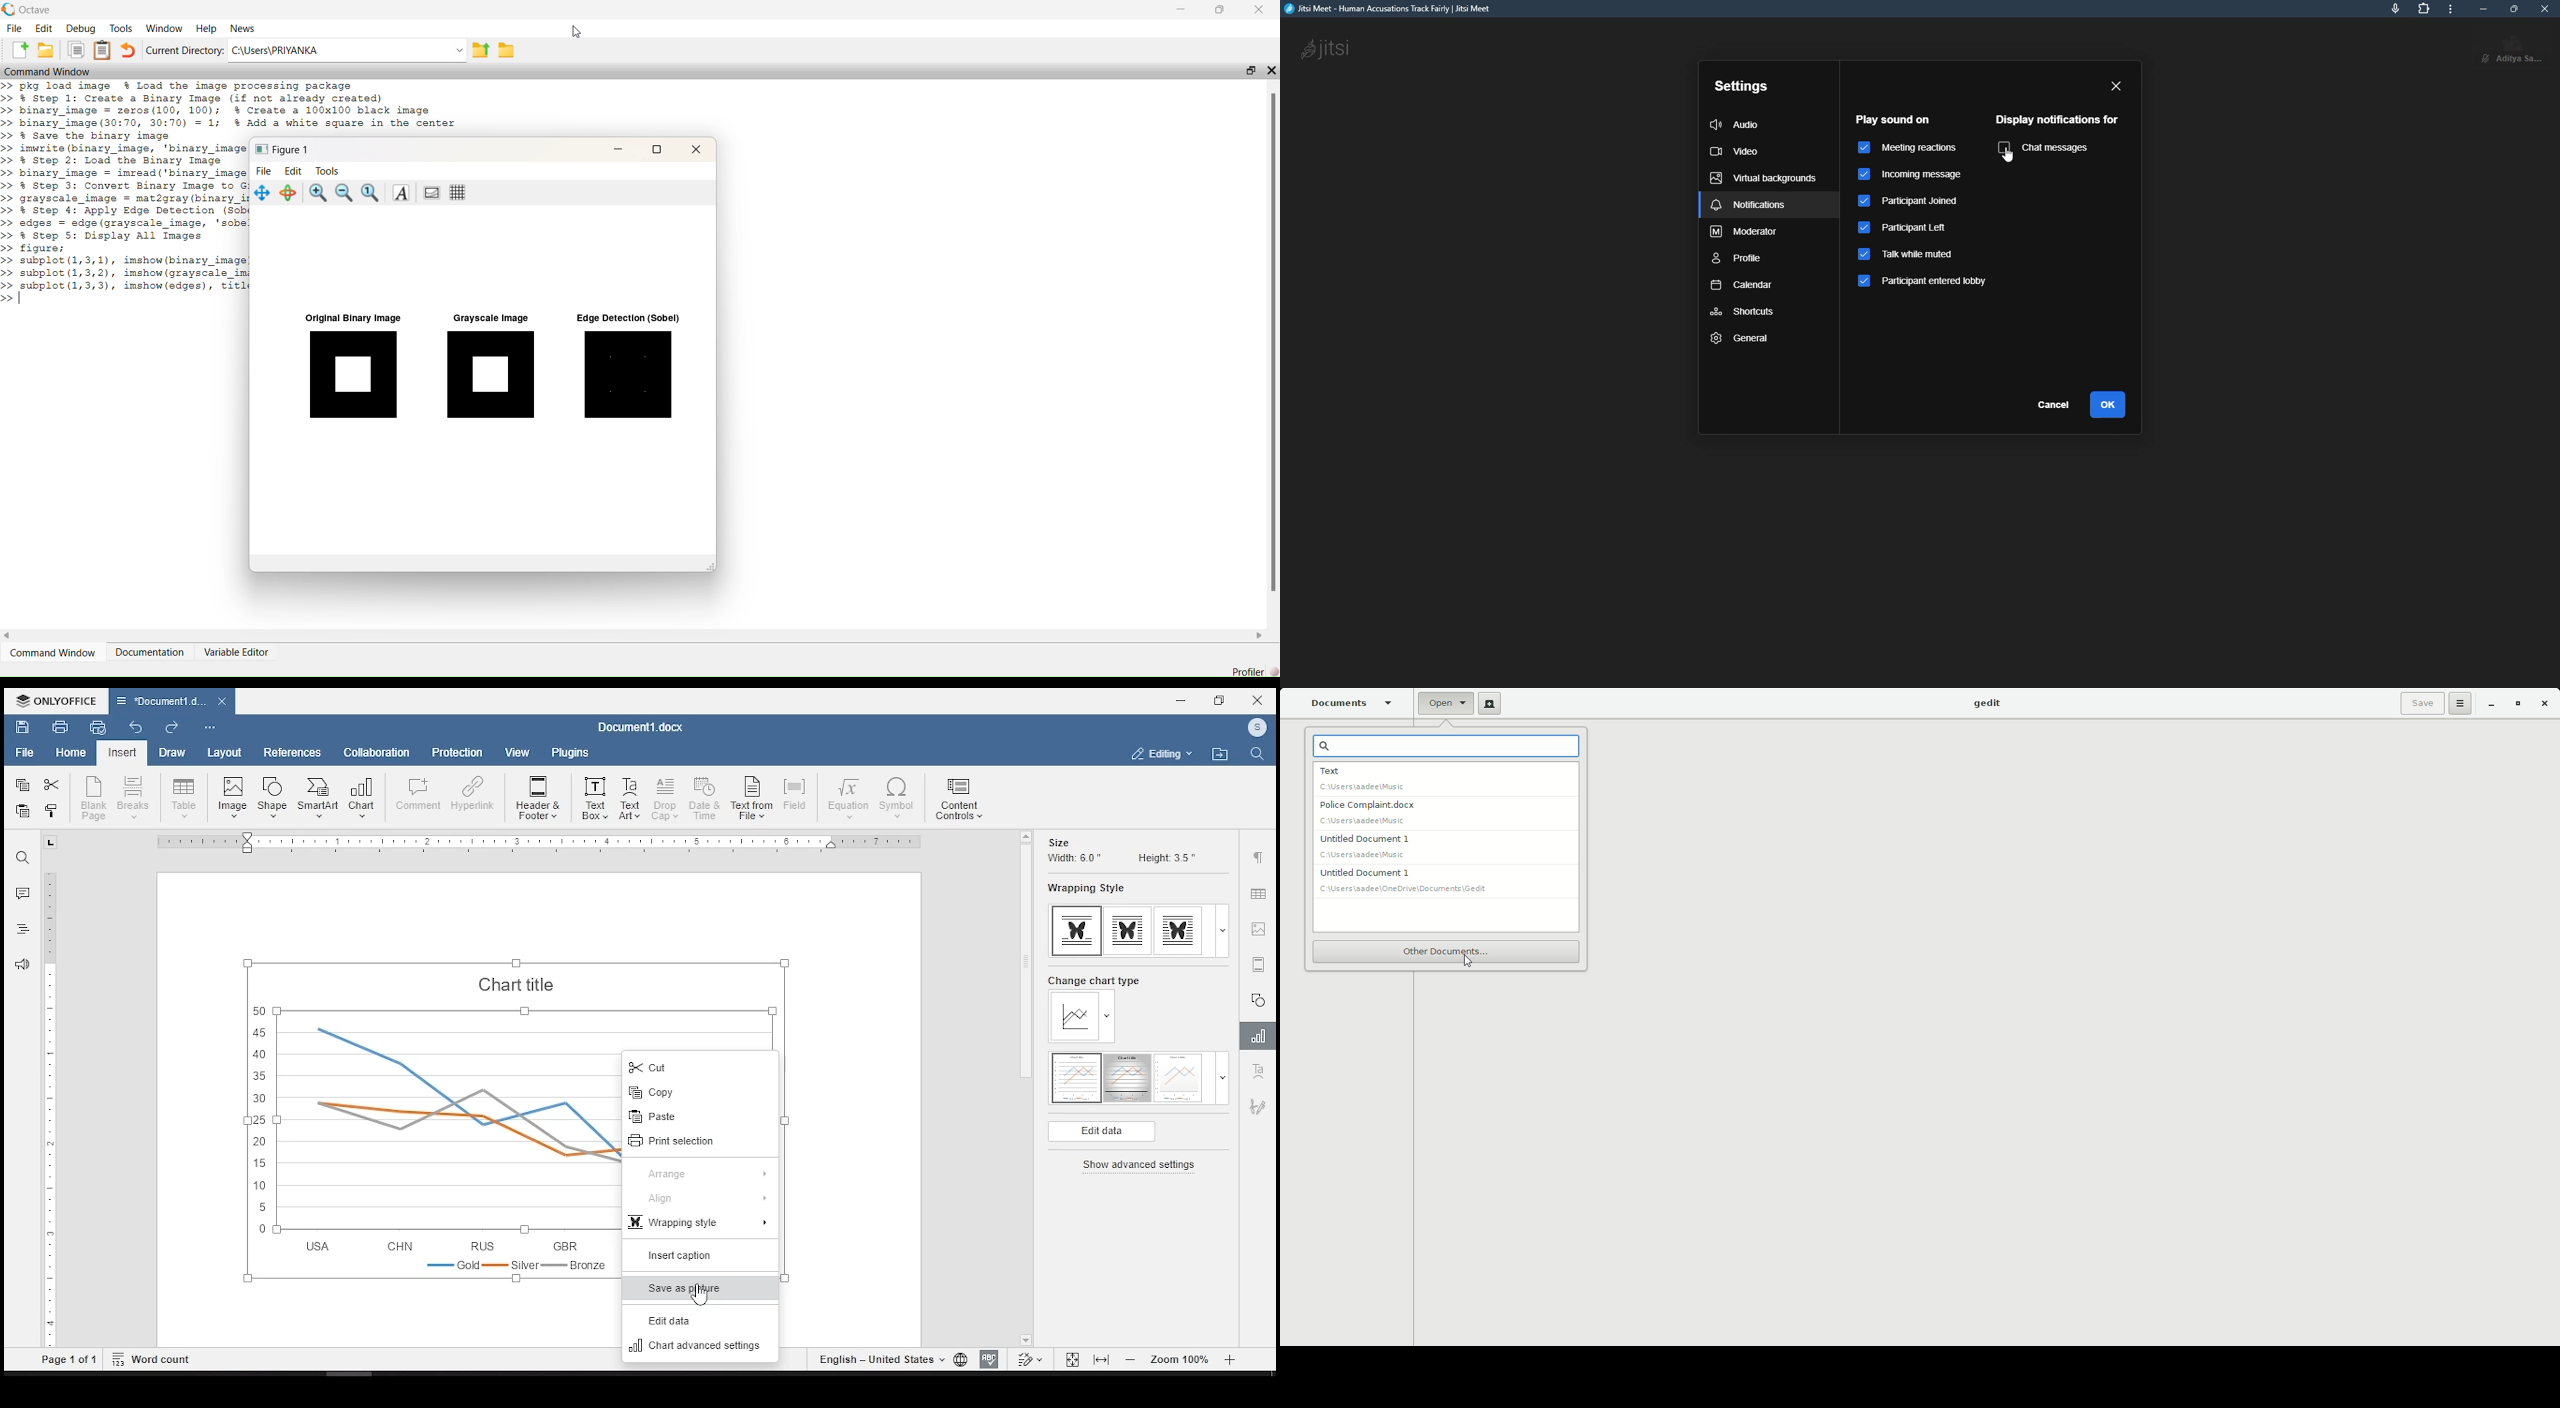 This screenshot has width=2576, height=1428. What do you see at coordinates (36, 10) in the screenshot?
I see `octave` at bounding box center [36, 10].